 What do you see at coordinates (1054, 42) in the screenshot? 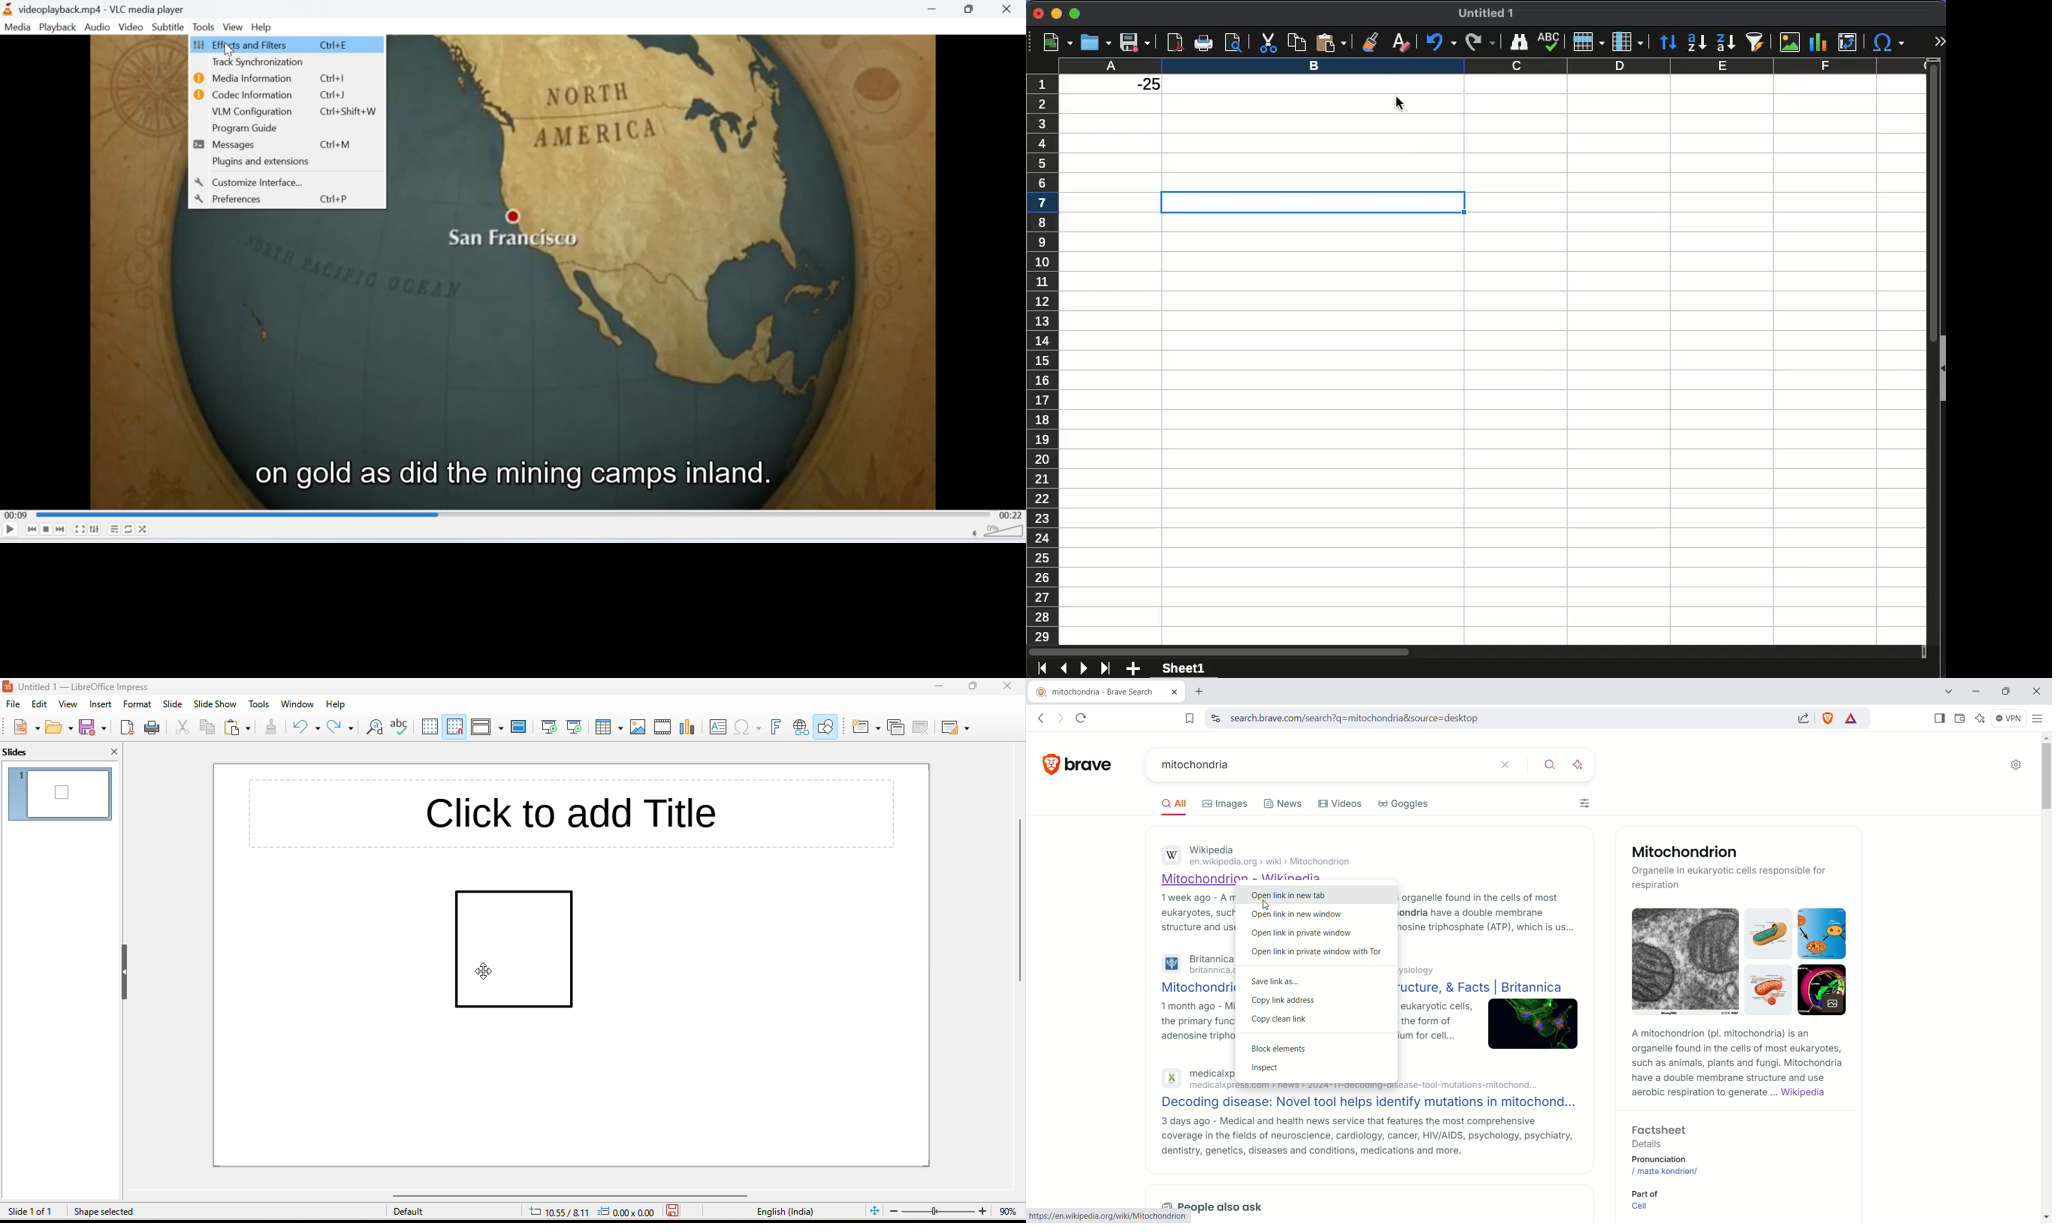
I see `new` at bounding box center [1054, 42].